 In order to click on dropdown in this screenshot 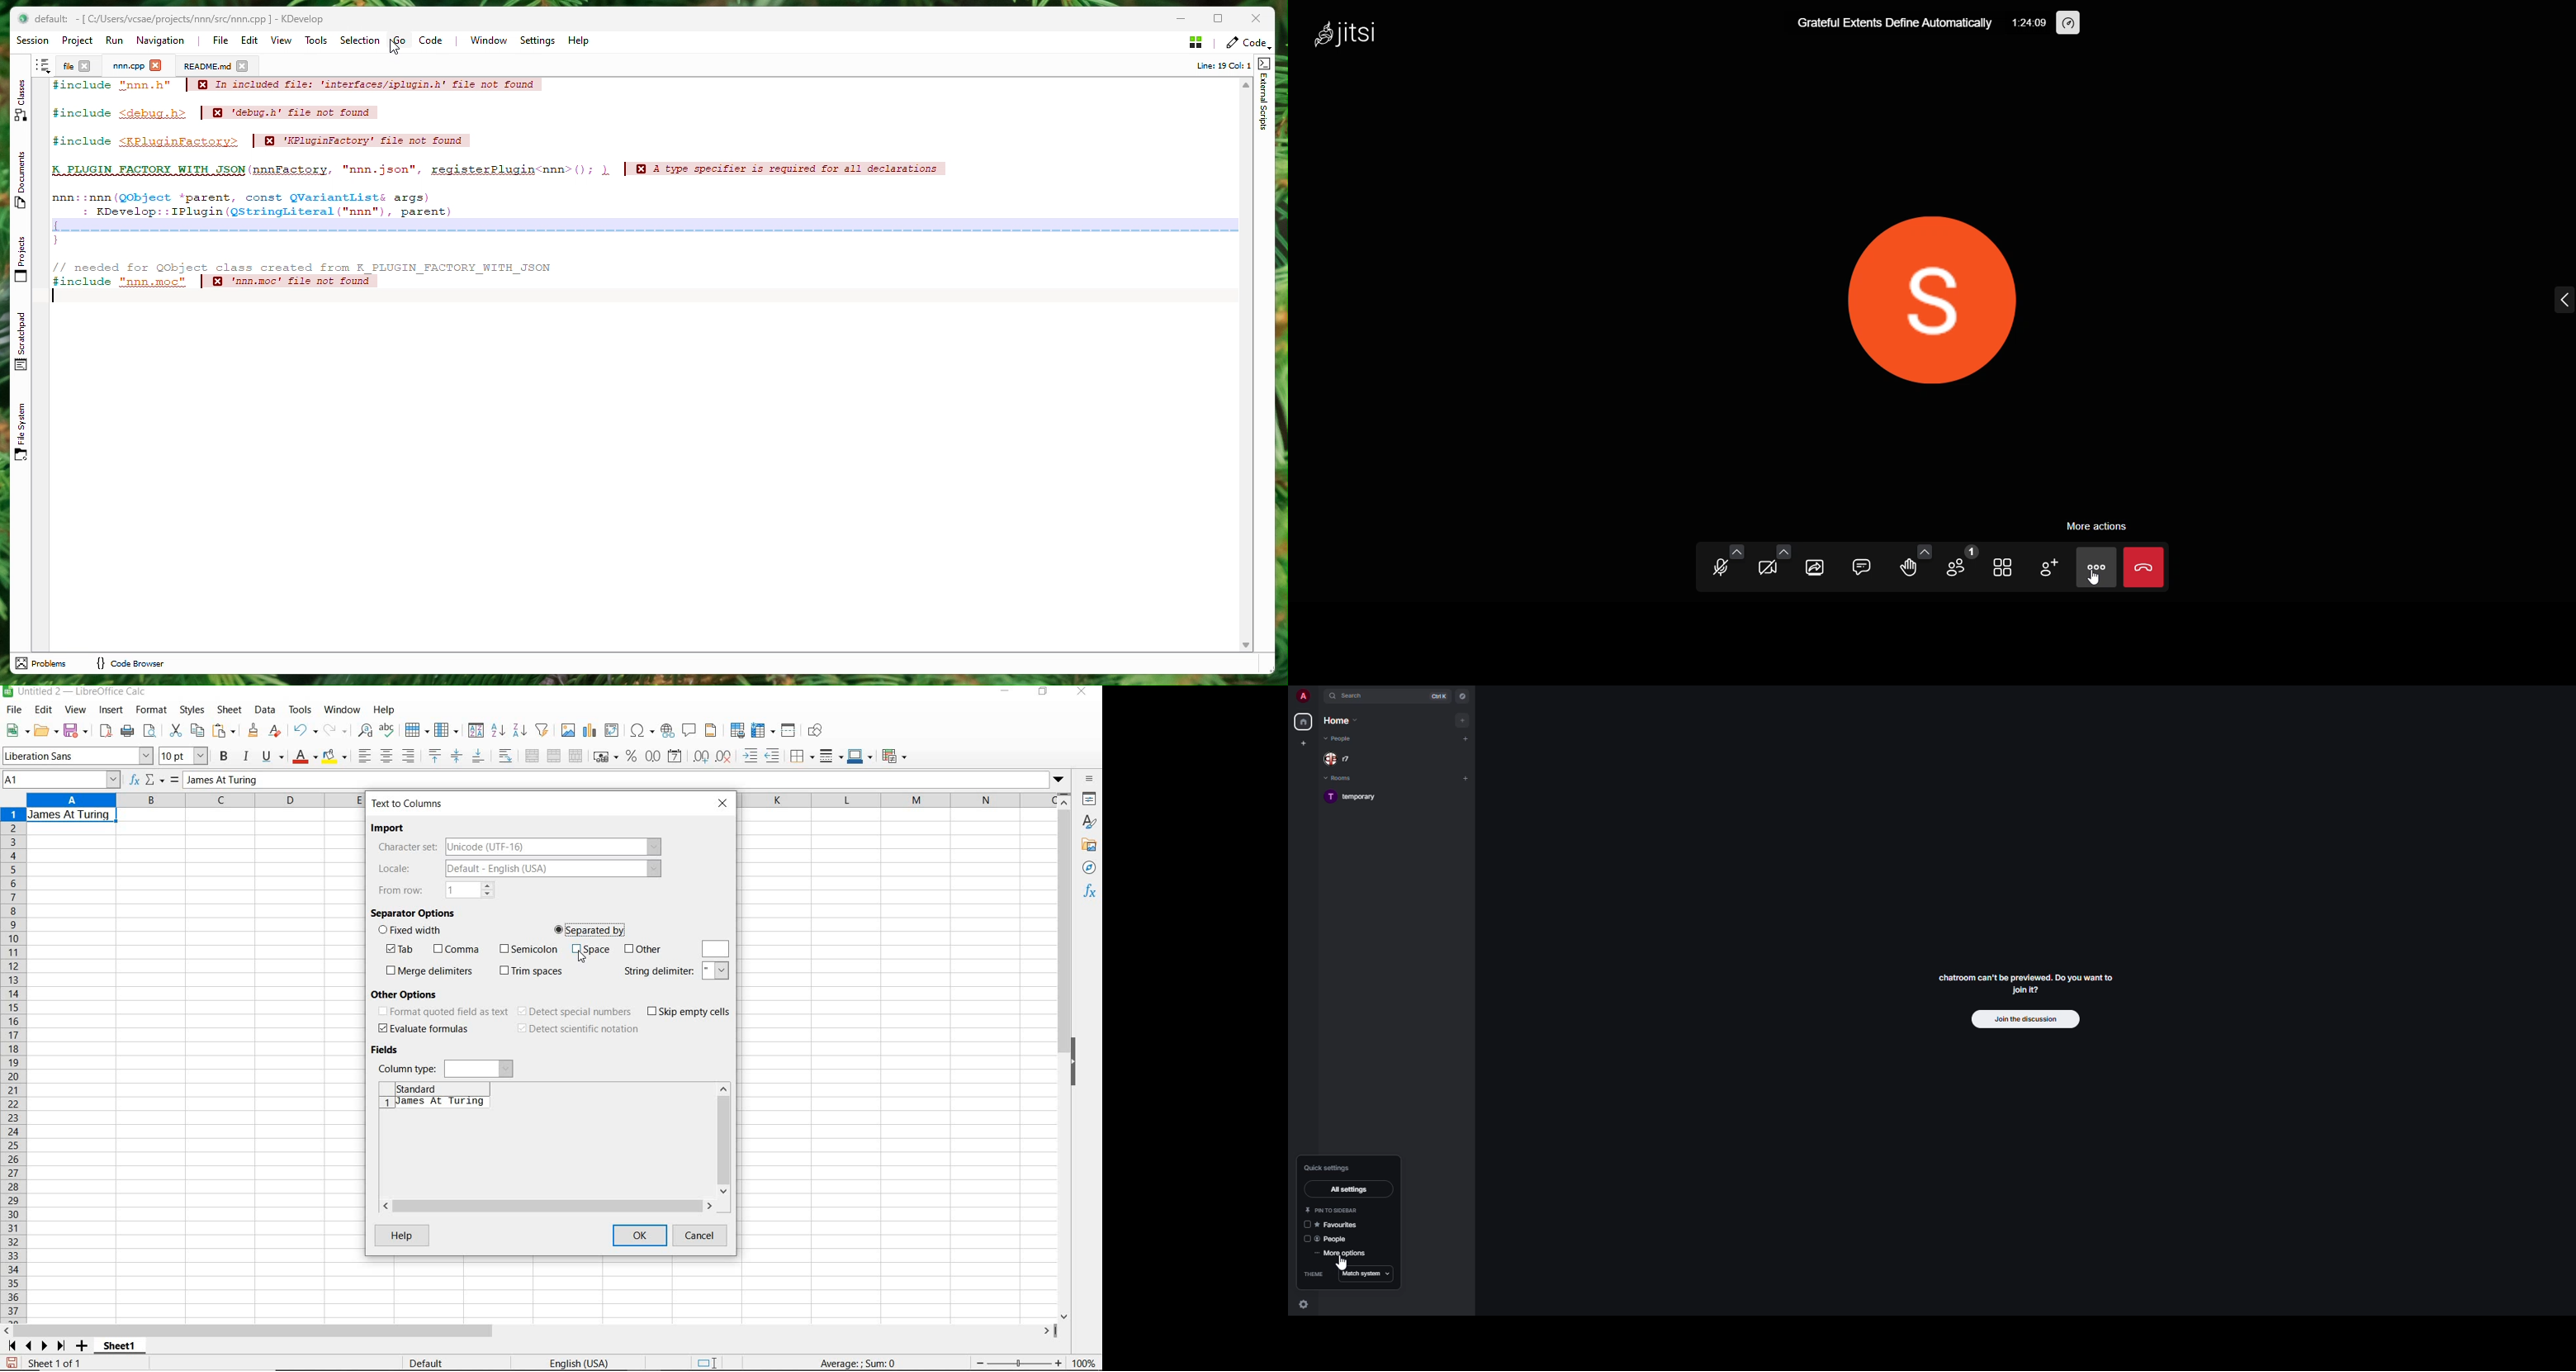, I will do `click(1059, 781)`.